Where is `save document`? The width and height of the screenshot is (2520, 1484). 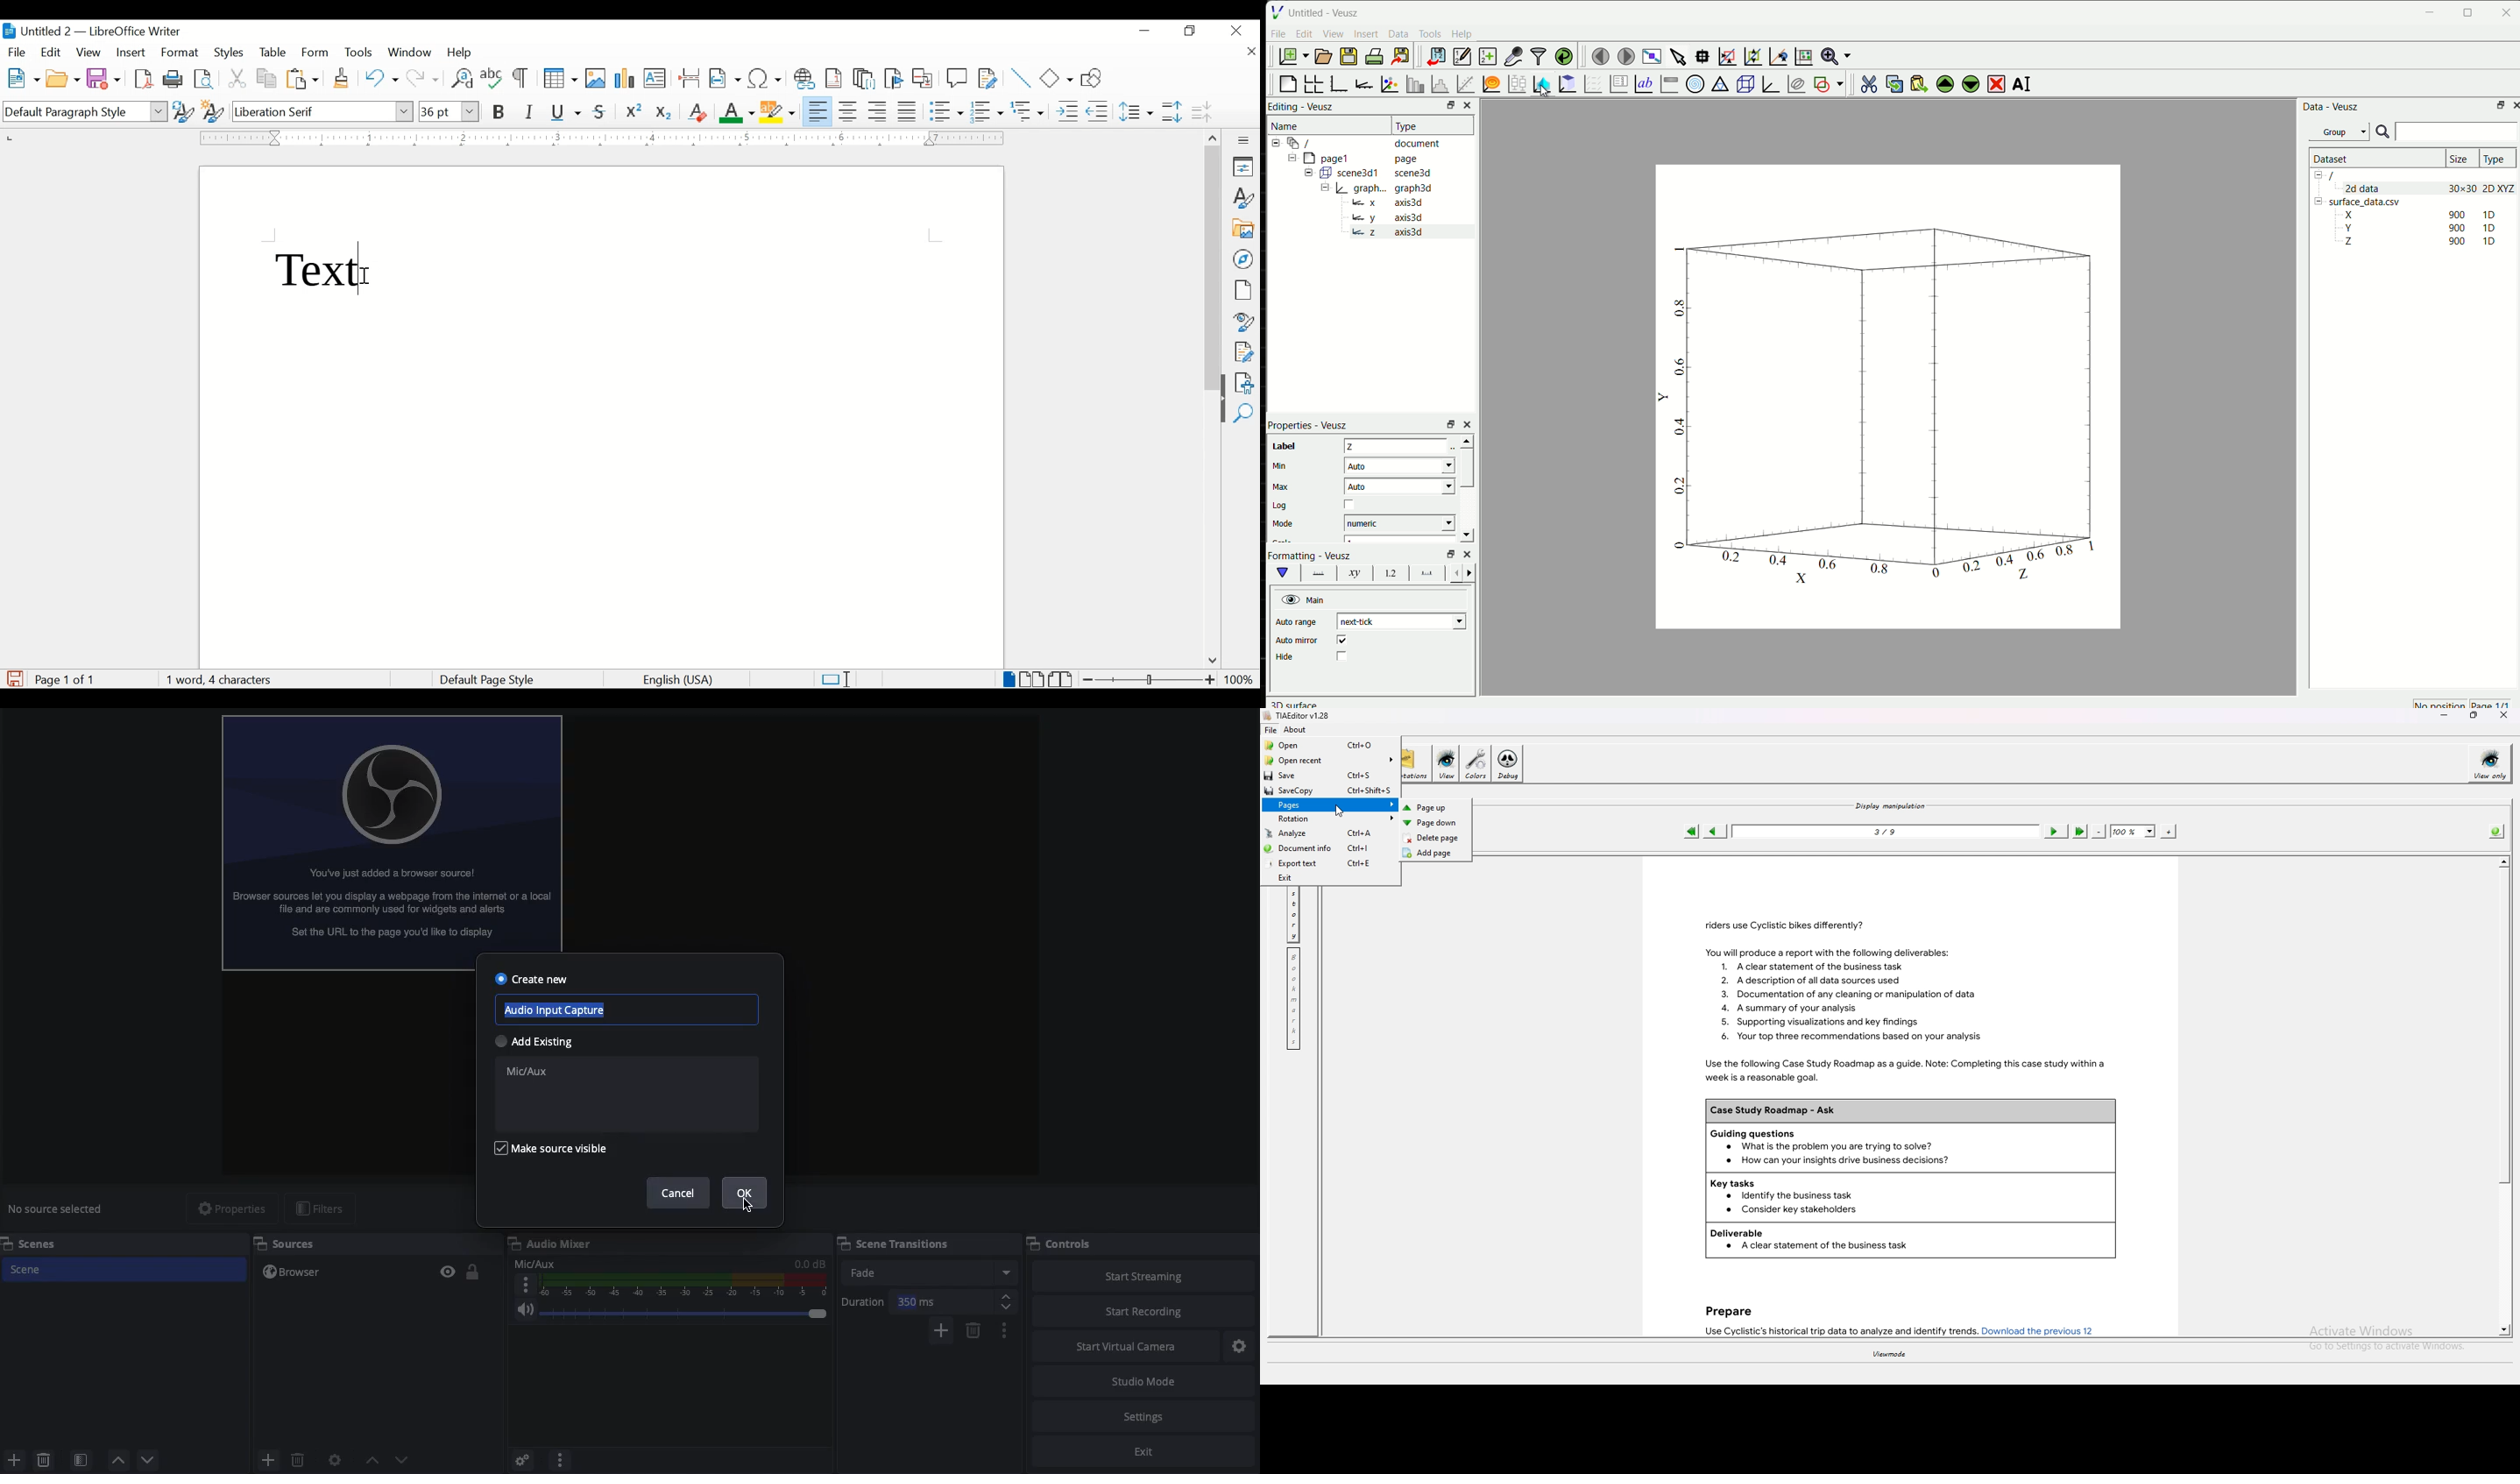 save document is located at coordinates (15, 679).